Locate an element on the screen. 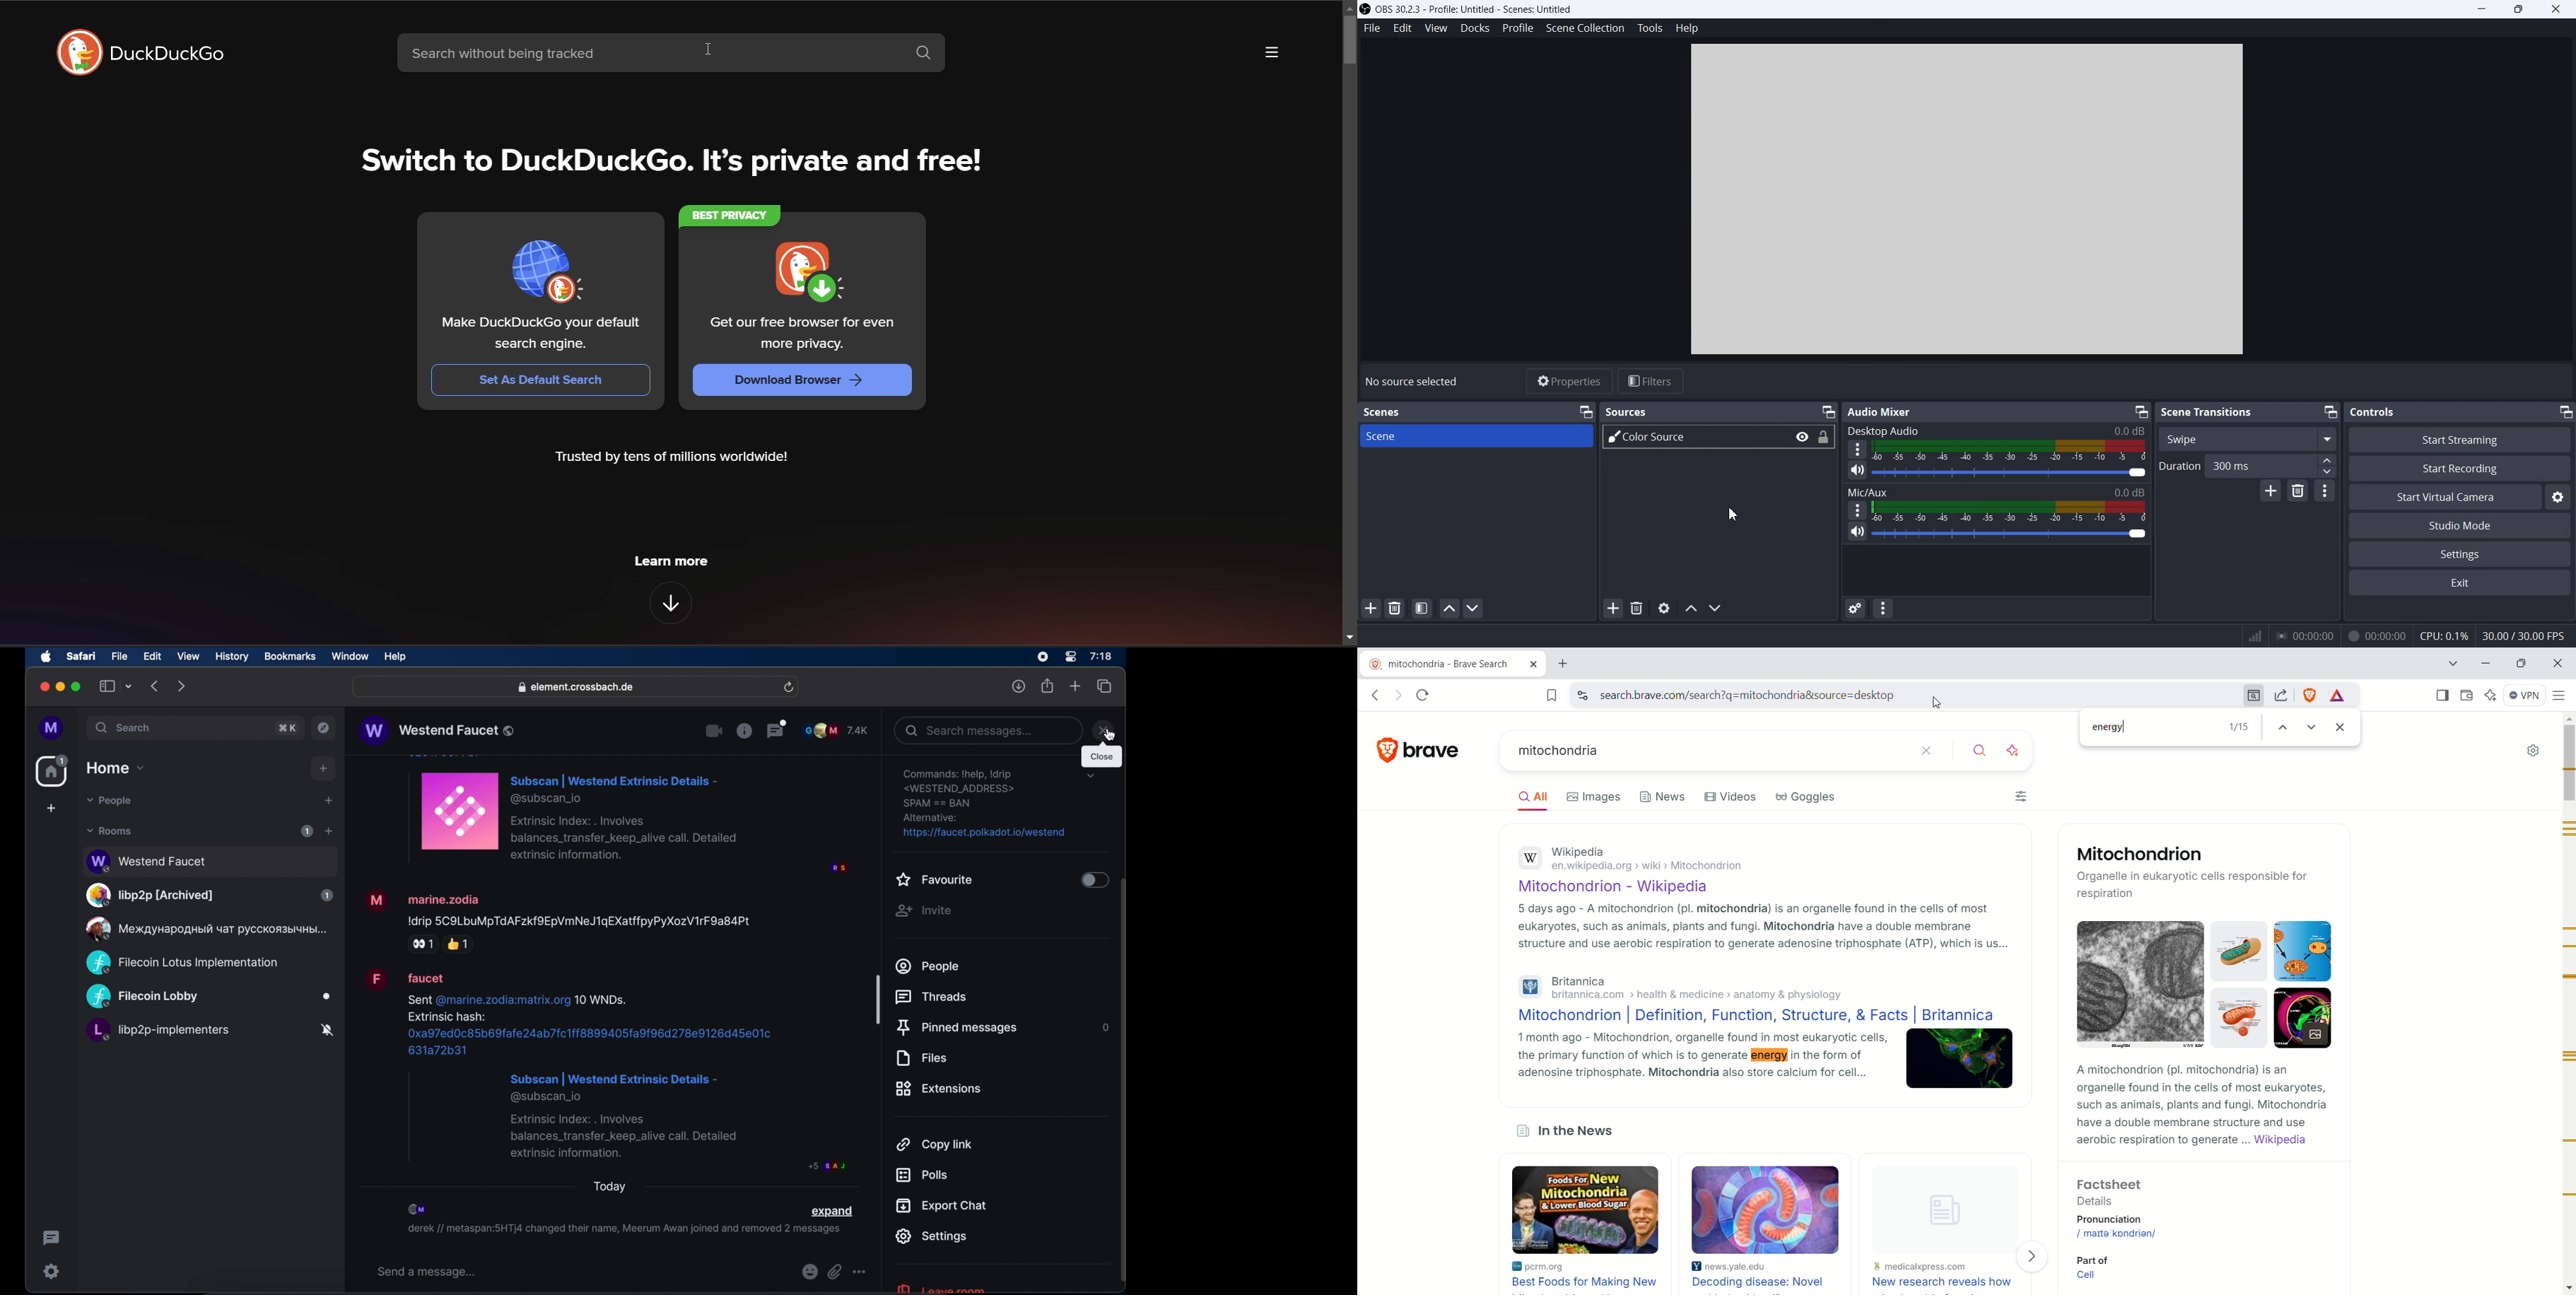  Audio Mixer is located at coordinates (1879, 411).